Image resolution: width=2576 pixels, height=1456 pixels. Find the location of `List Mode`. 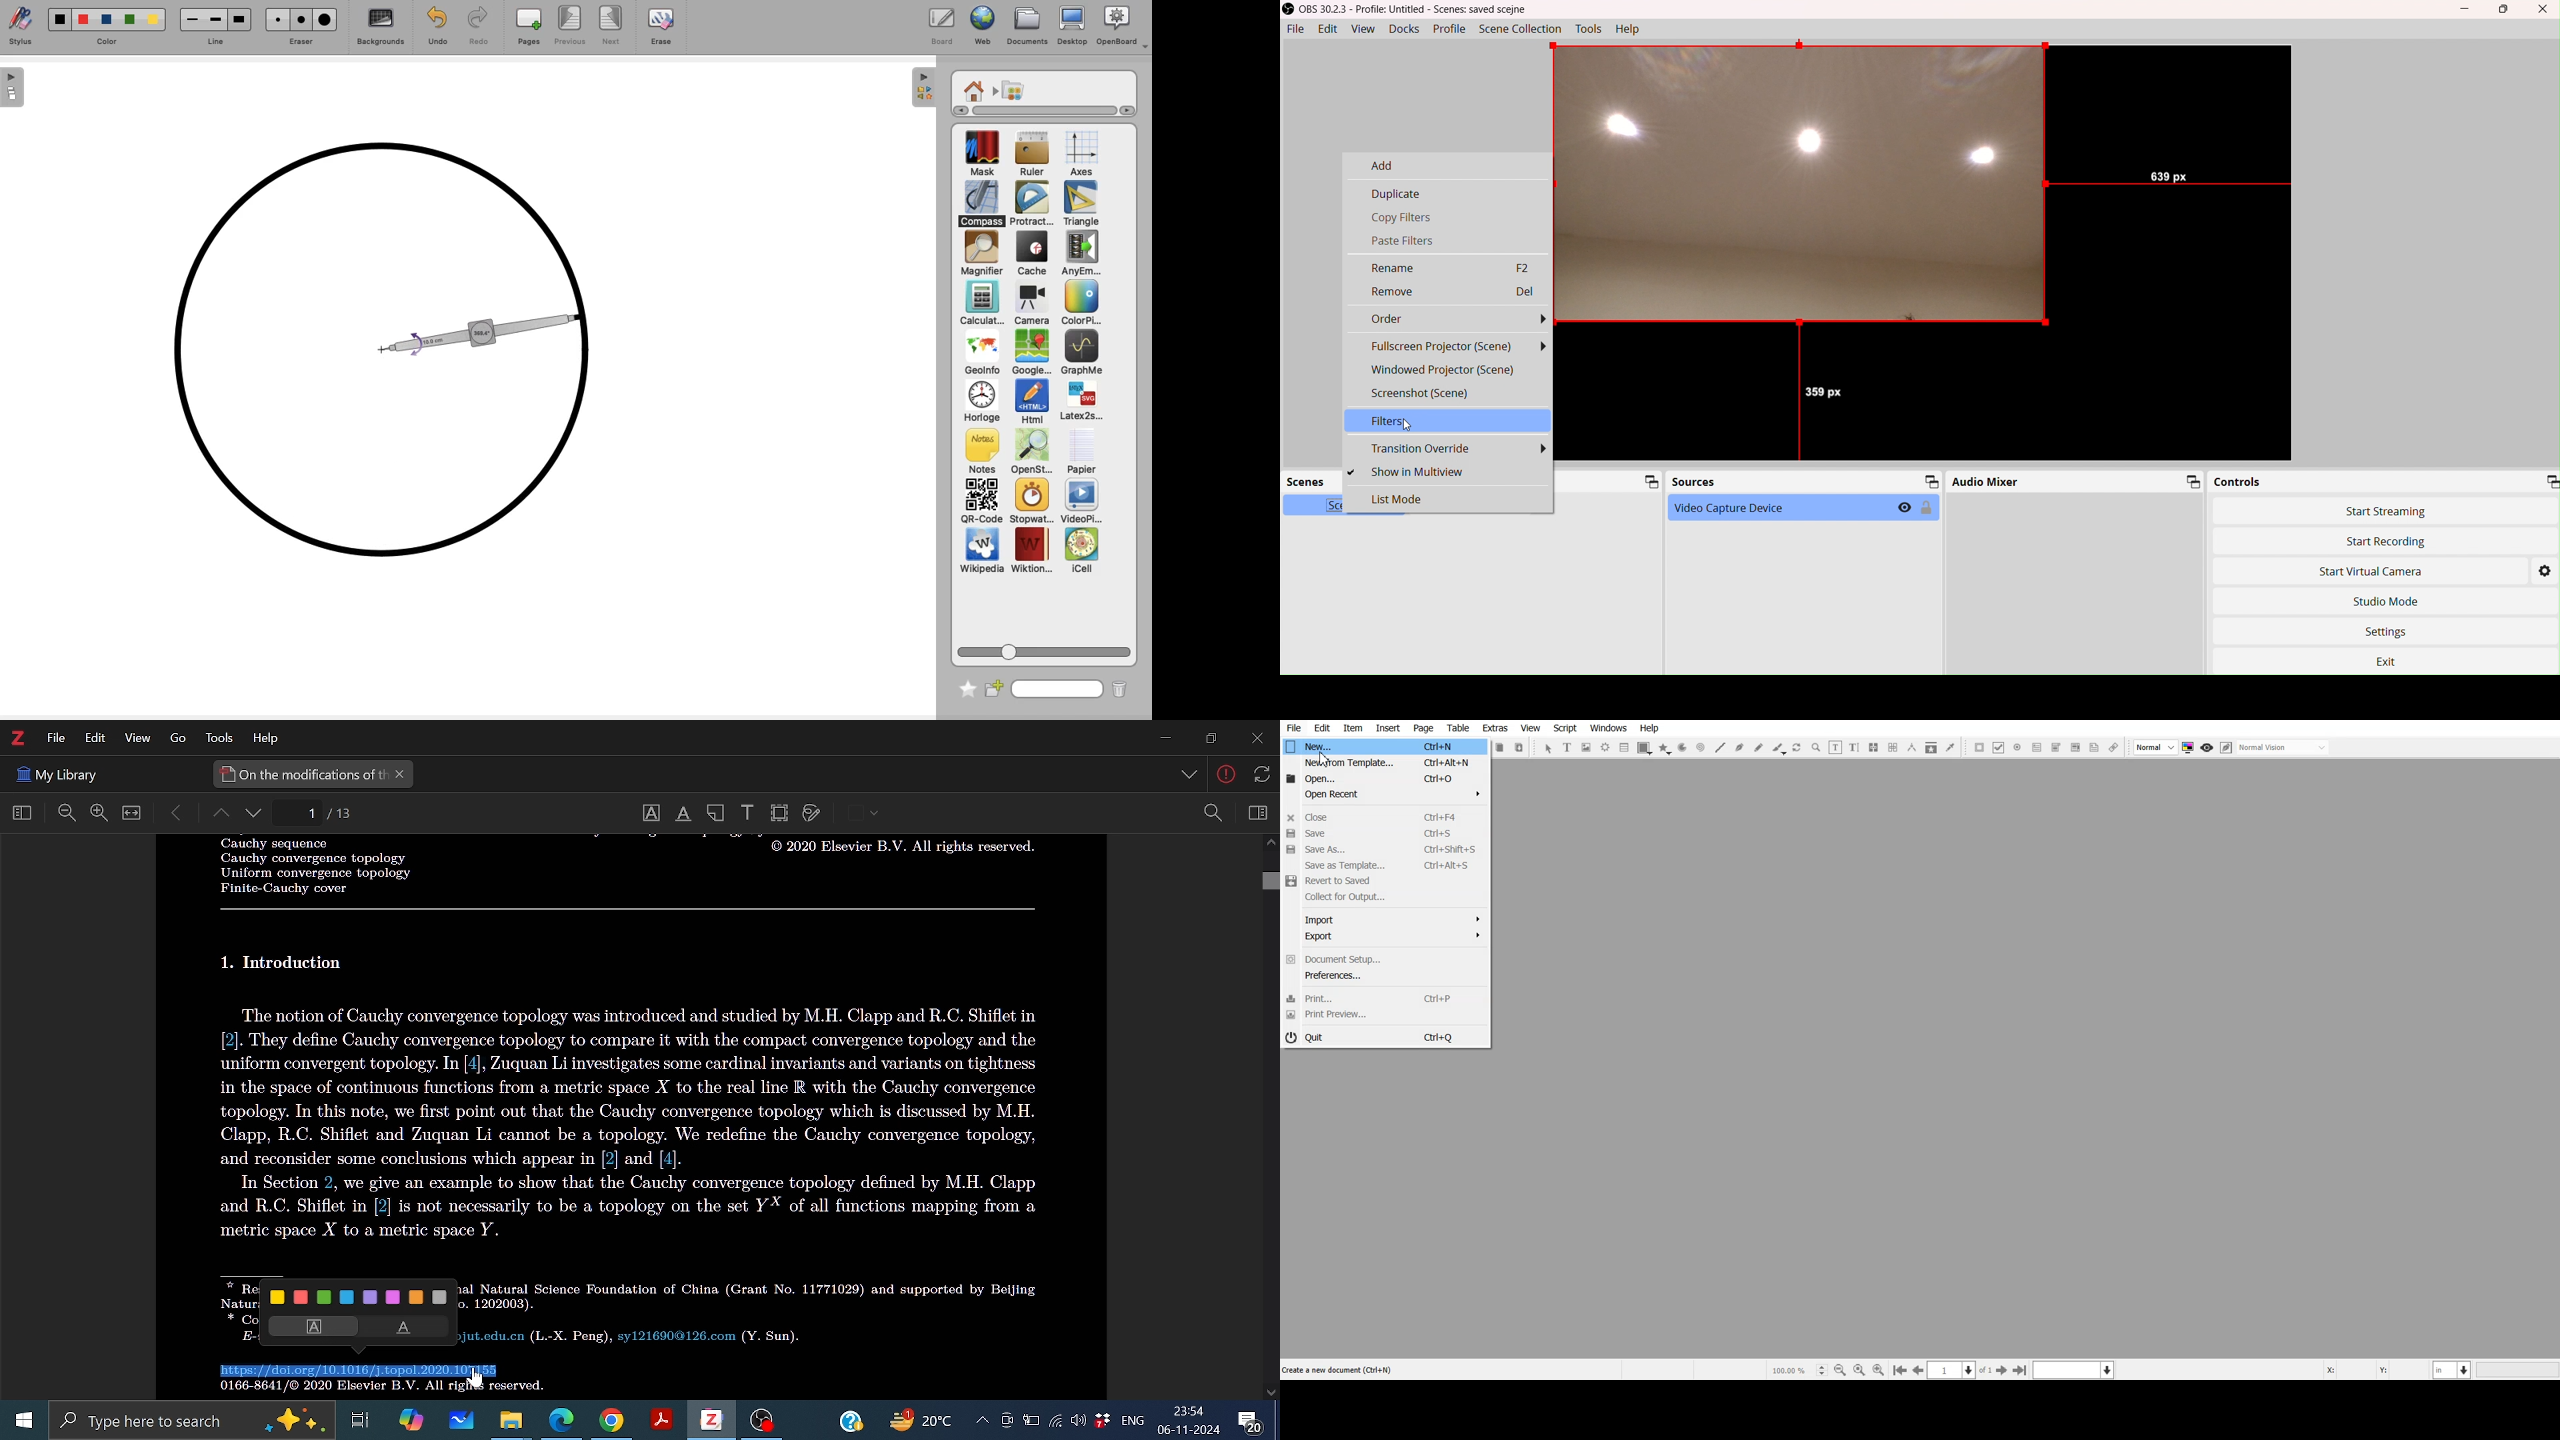

List Mode is located at coordinates (1396, 500).